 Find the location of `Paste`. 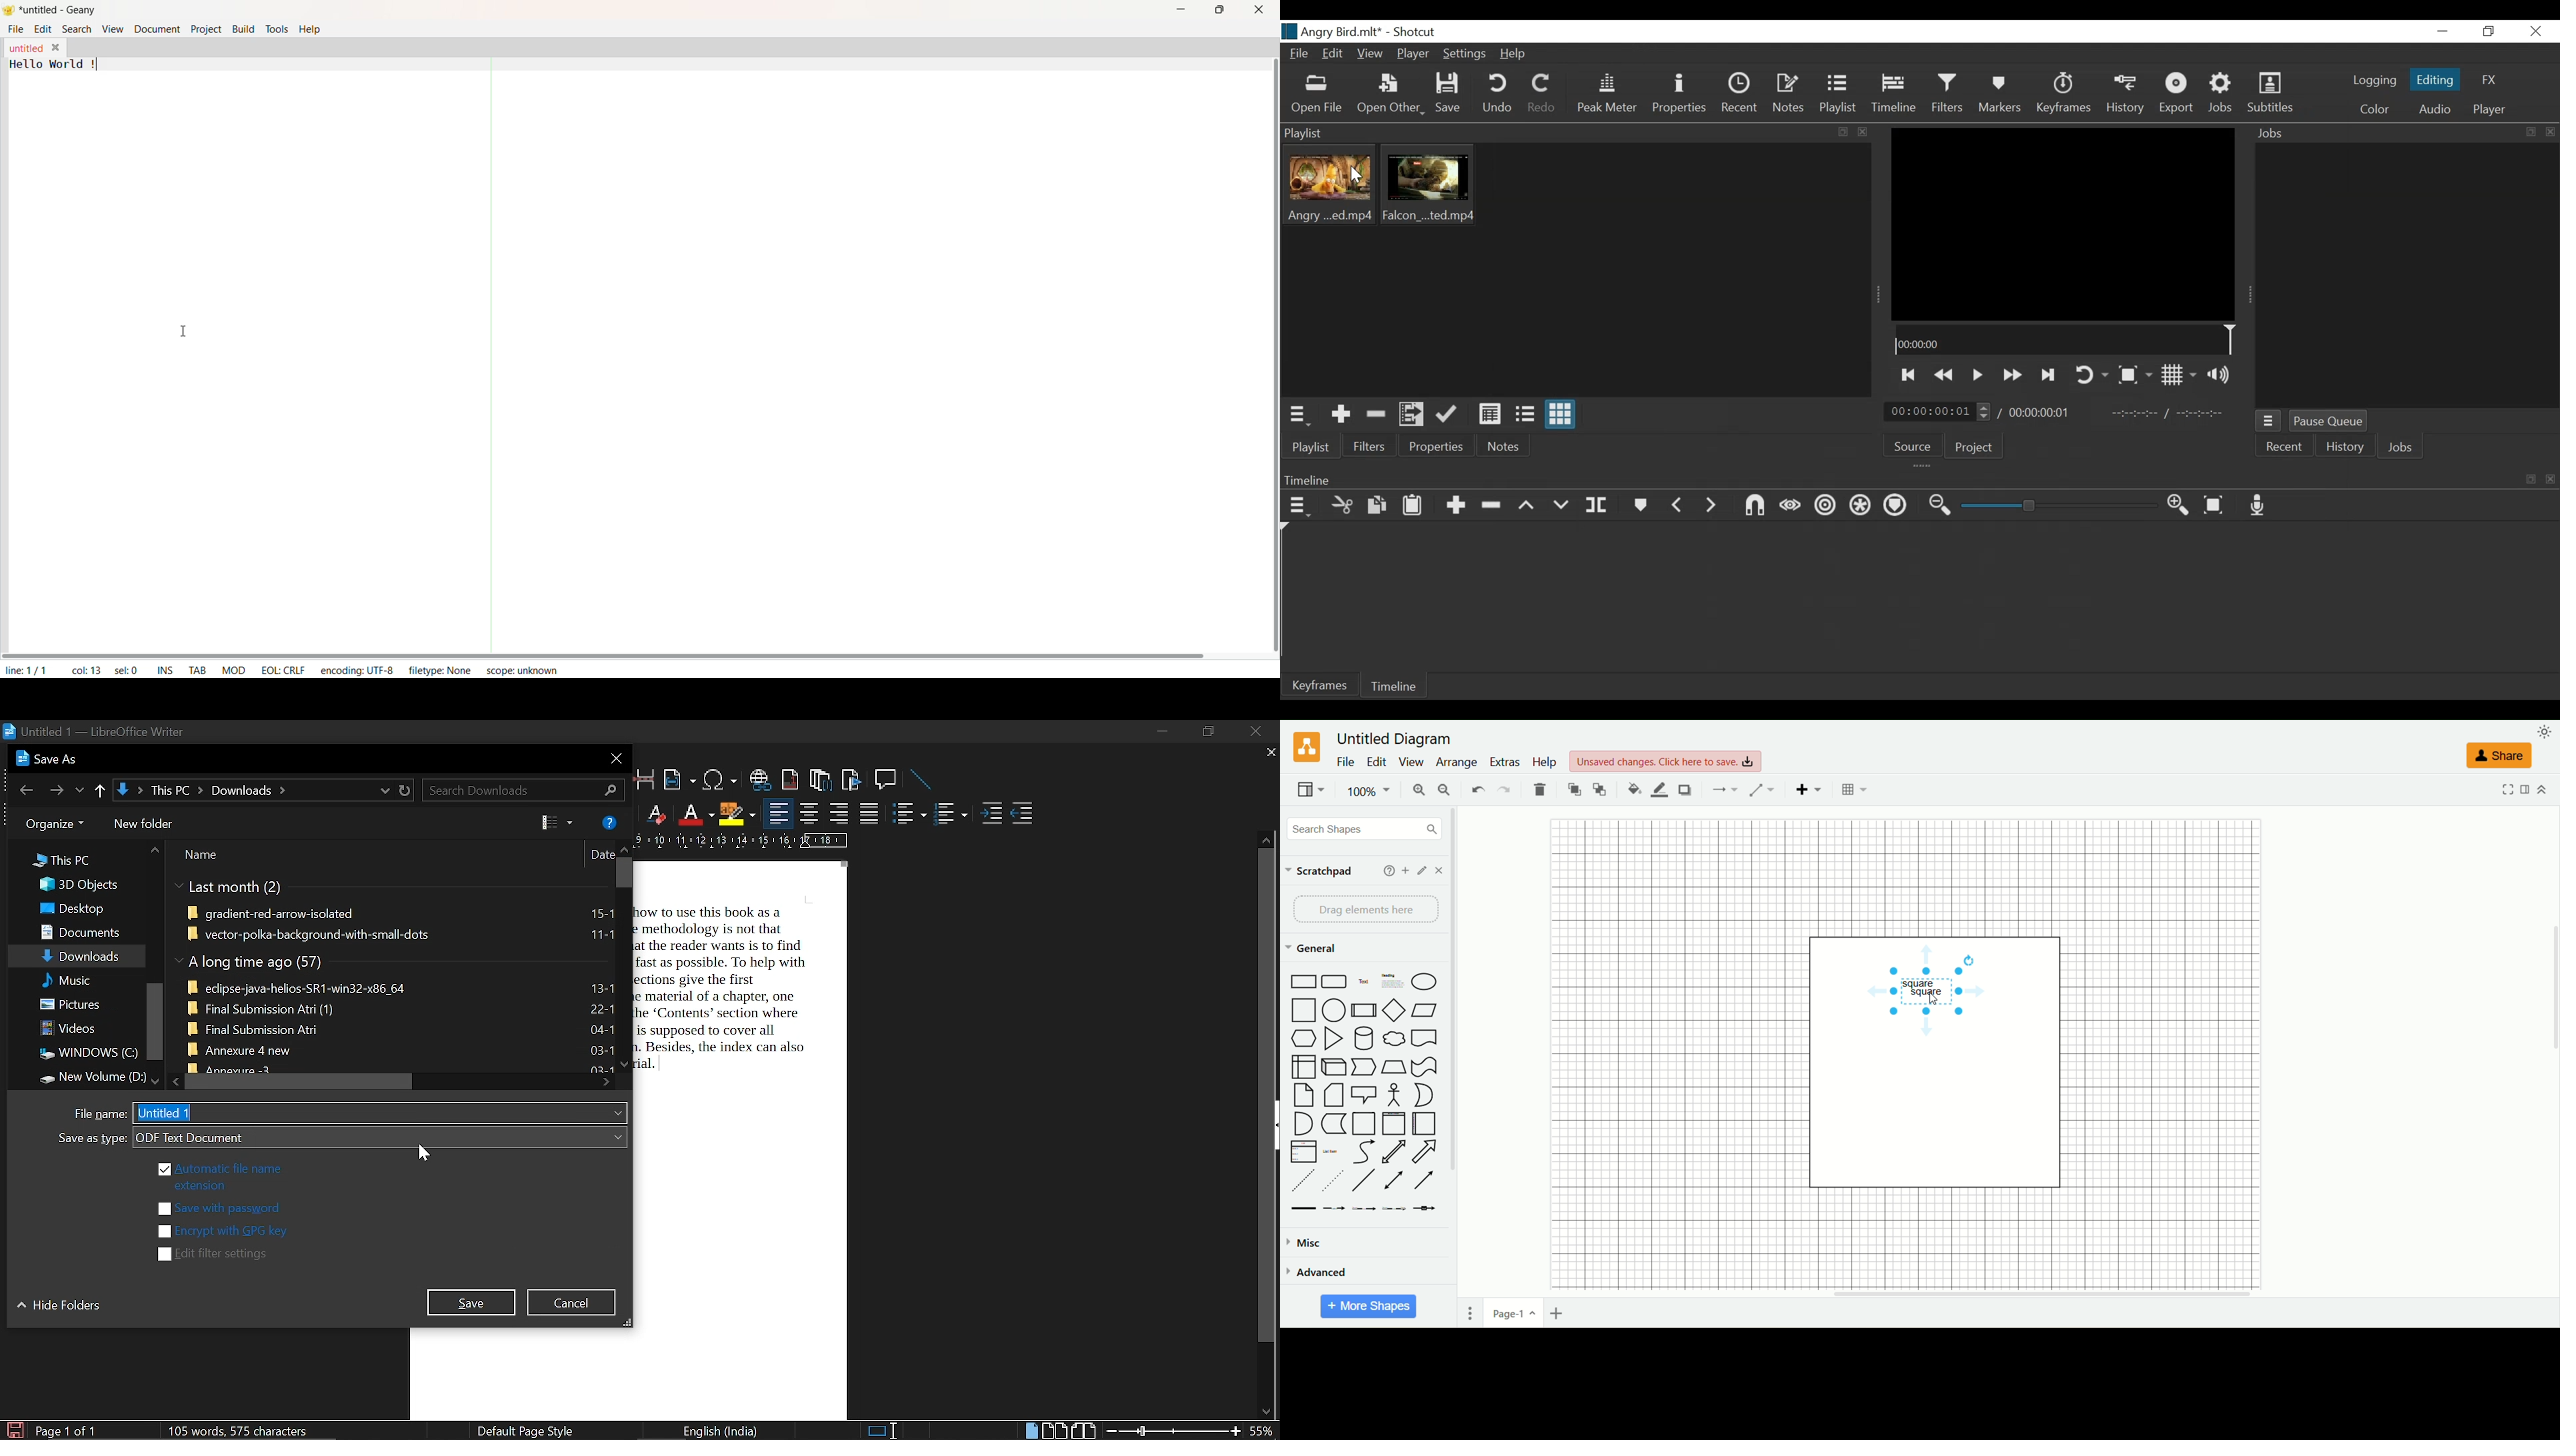

Paste is located at coordinates (1415, 506).